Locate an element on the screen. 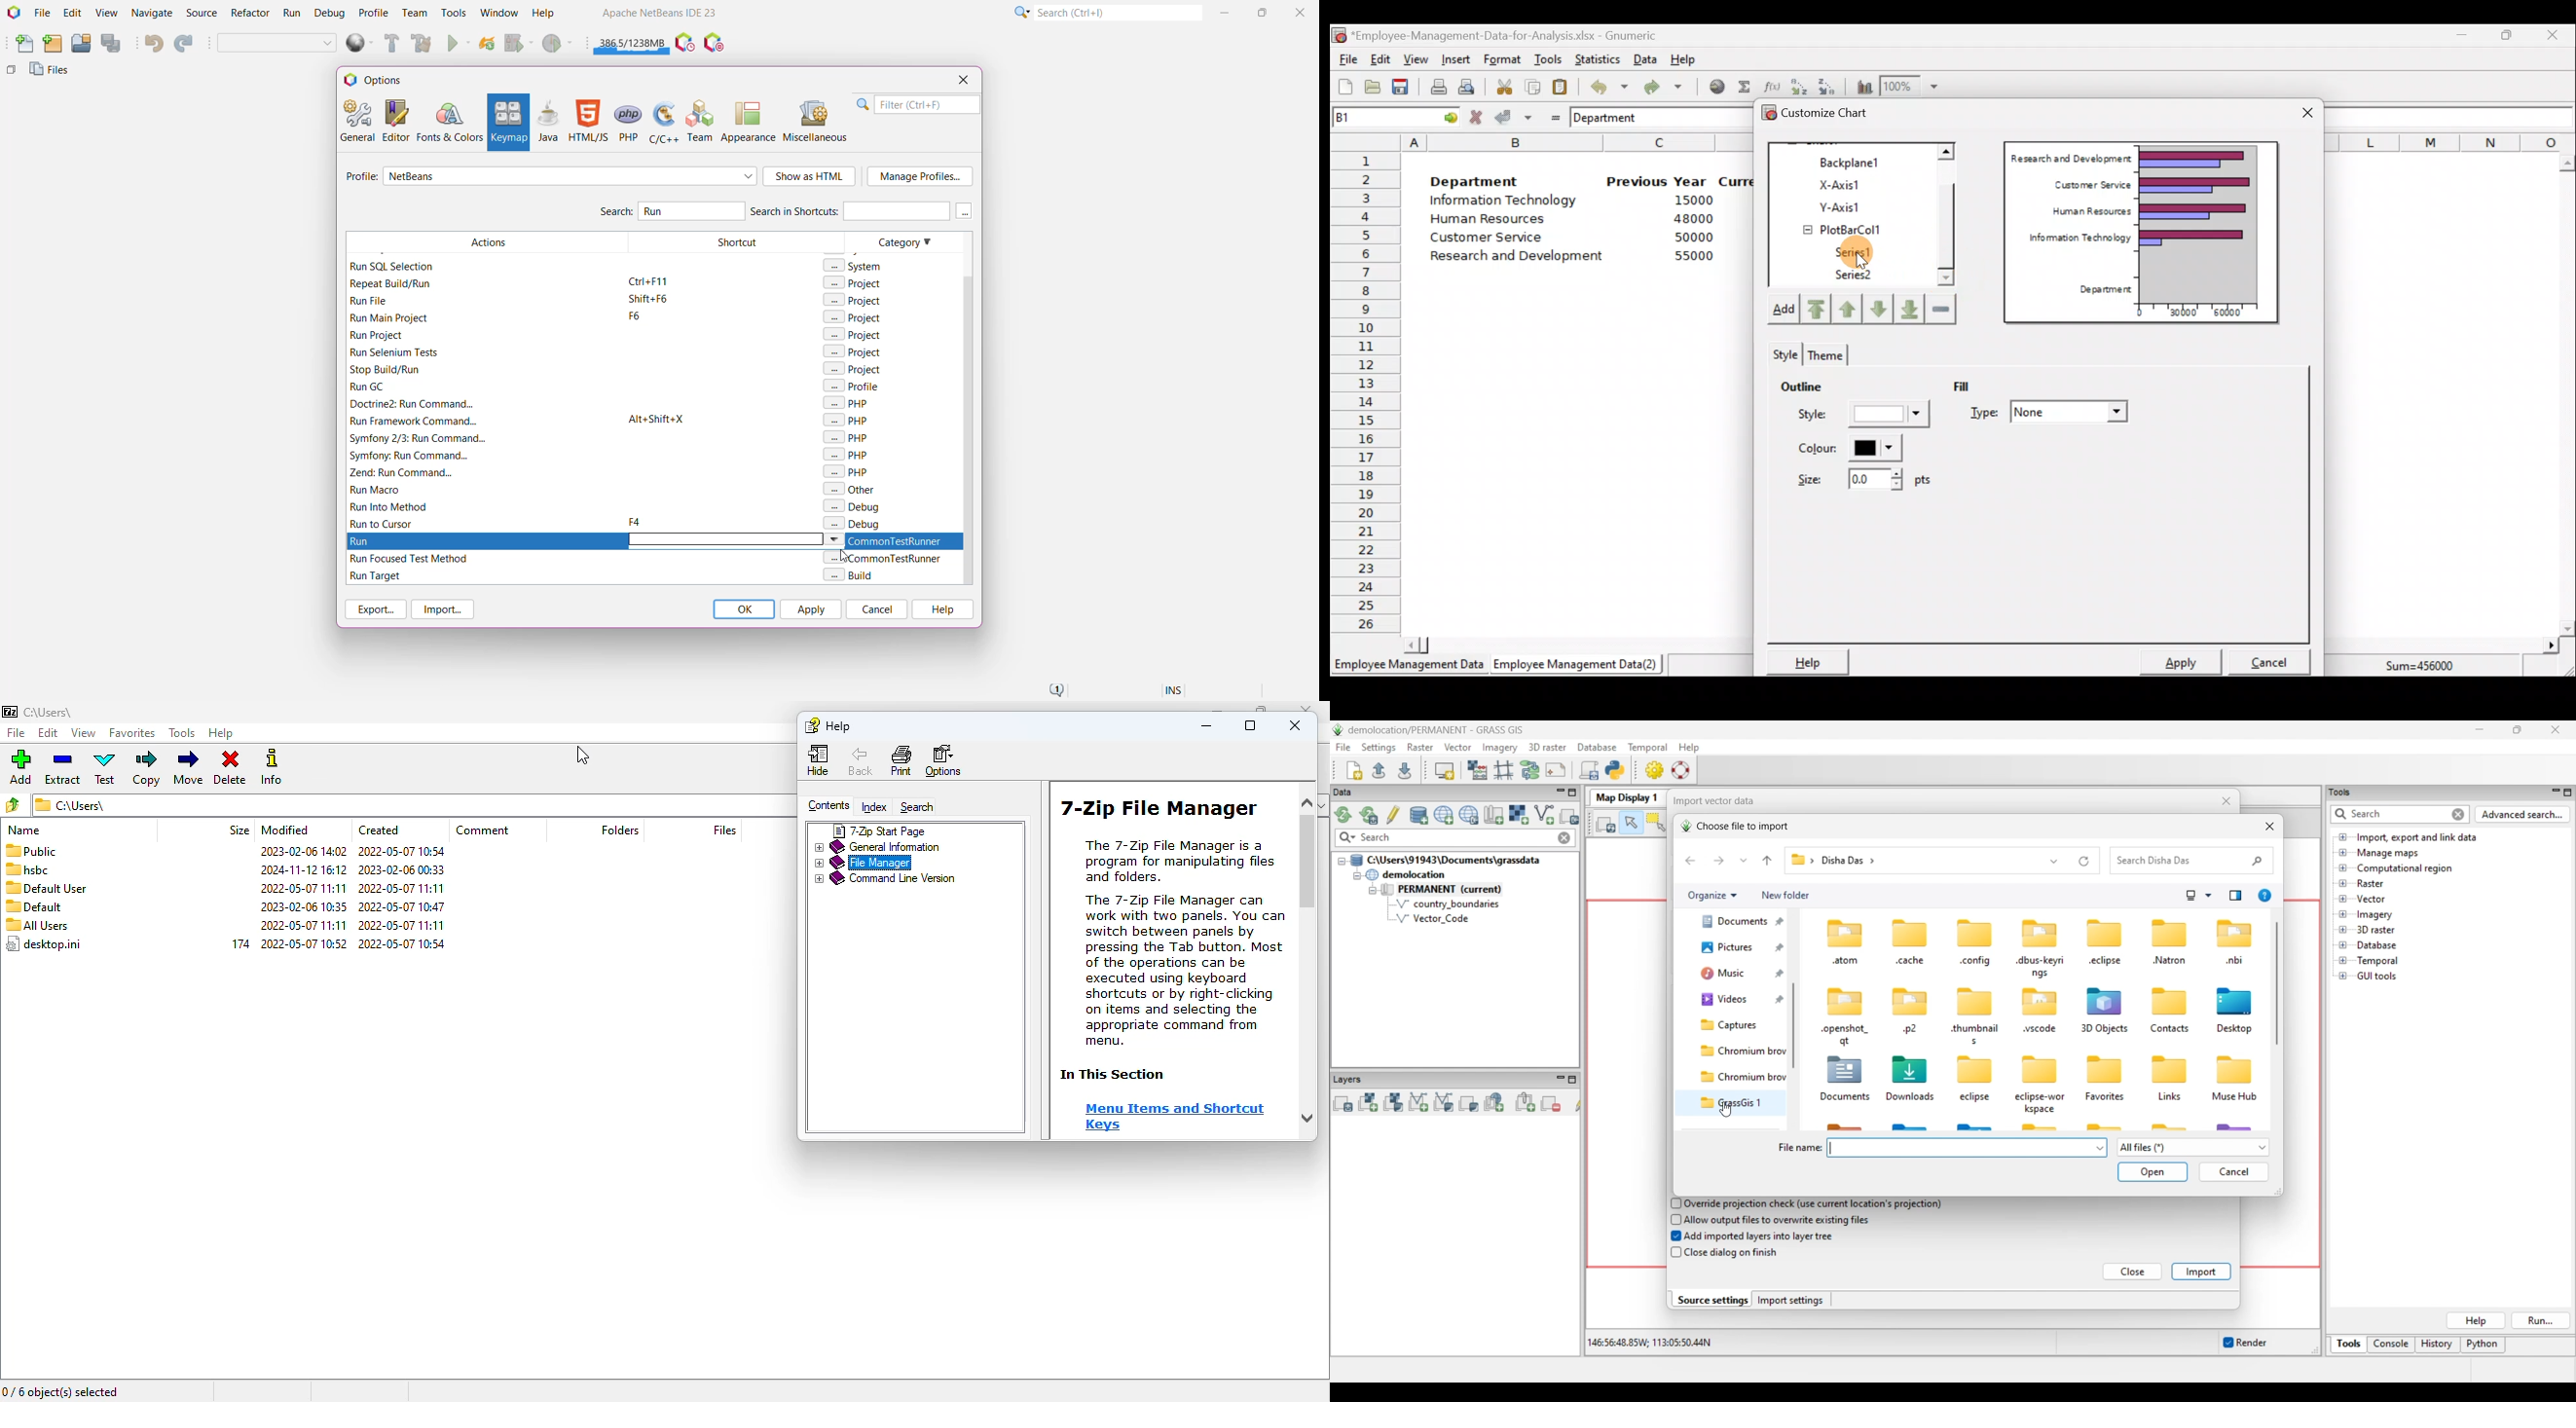  eclipse-wor
kspace is located at coordinates (2041, 1103).